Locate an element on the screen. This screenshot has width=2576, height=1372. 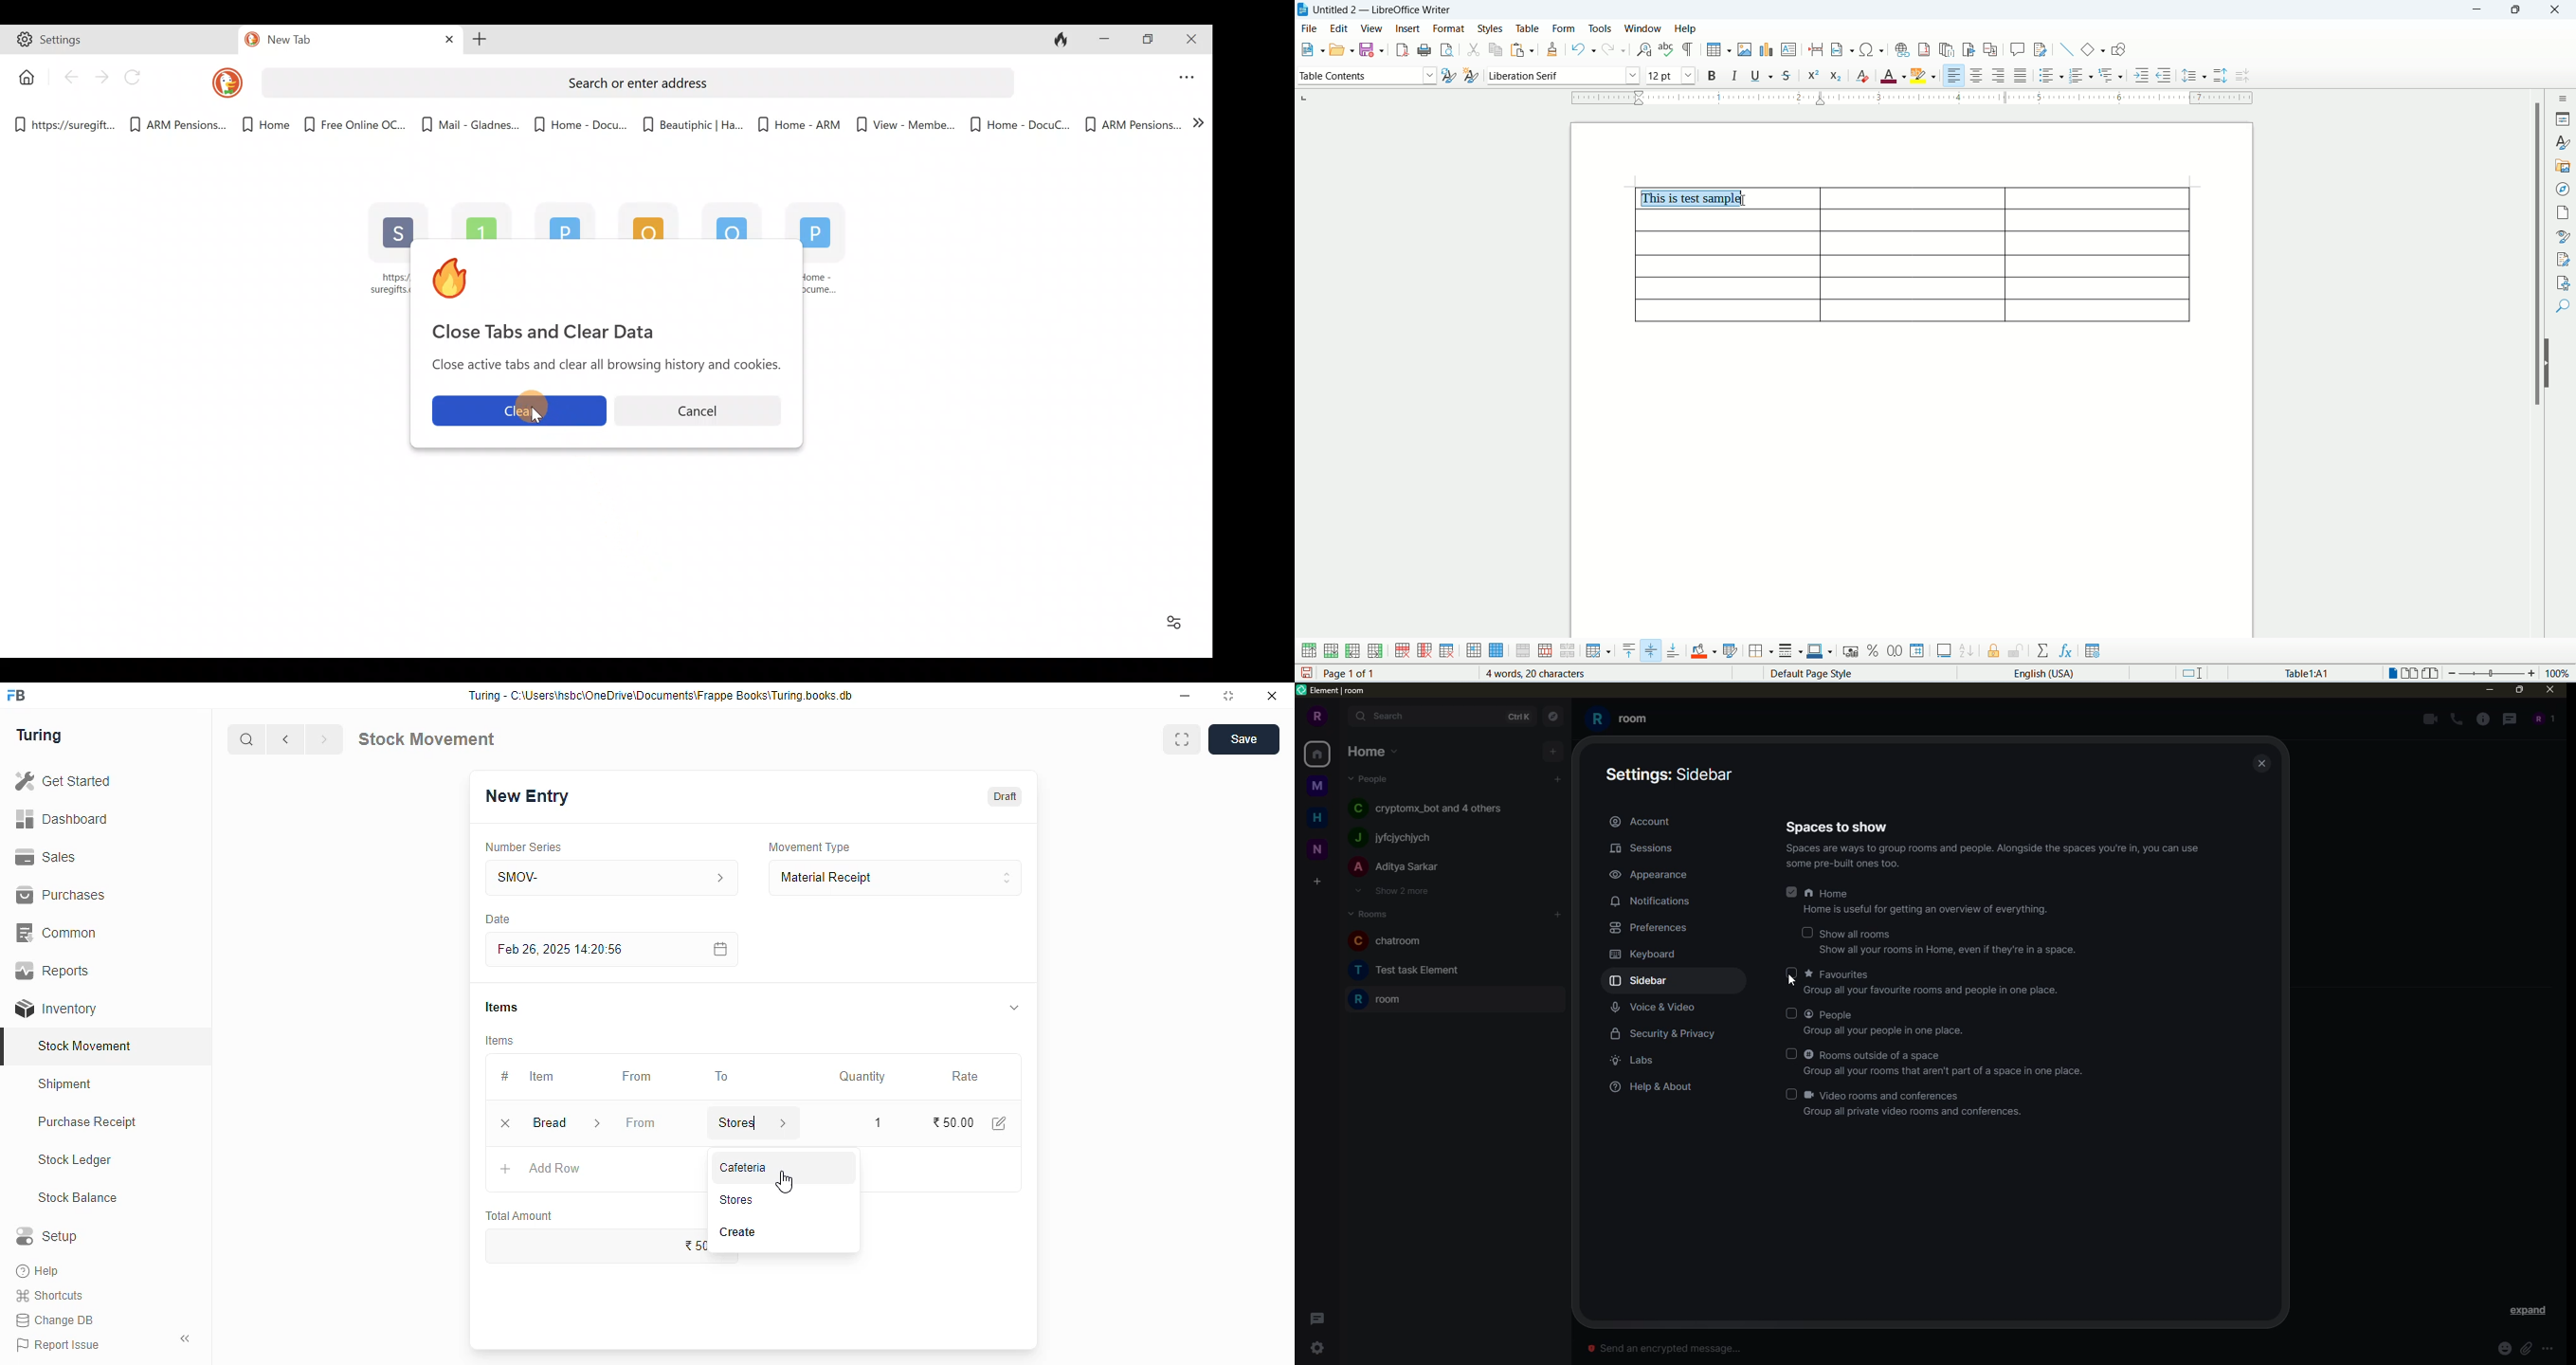
merge cells is located at coordinates (1524, 652).